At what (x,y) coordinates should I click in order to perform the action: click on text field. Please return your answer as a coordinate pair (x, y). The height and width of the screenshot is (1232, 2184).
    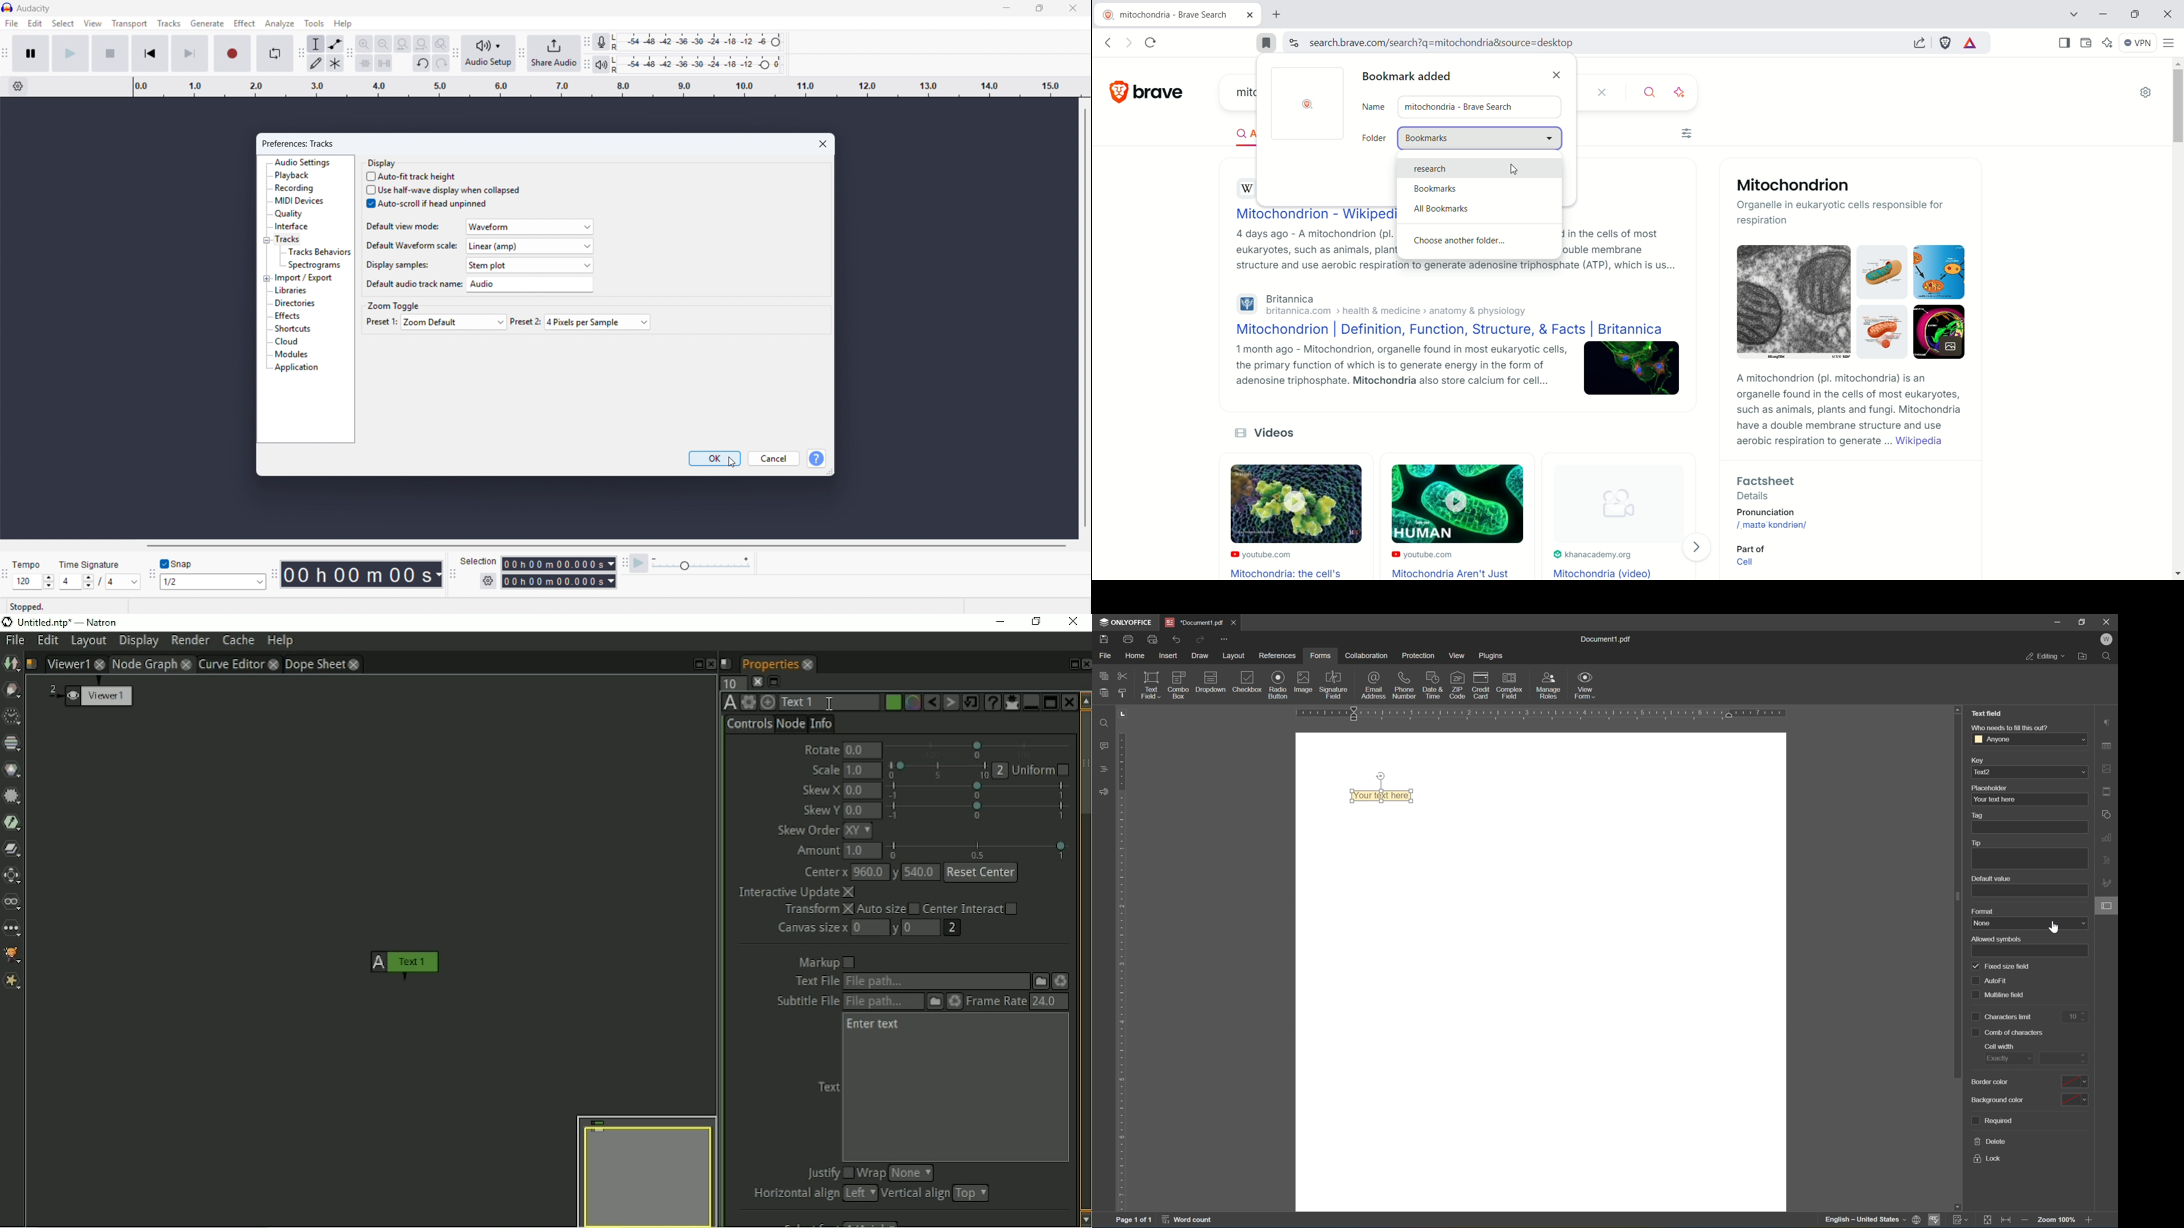
    Looking at the image, I should click on (1377, 796).